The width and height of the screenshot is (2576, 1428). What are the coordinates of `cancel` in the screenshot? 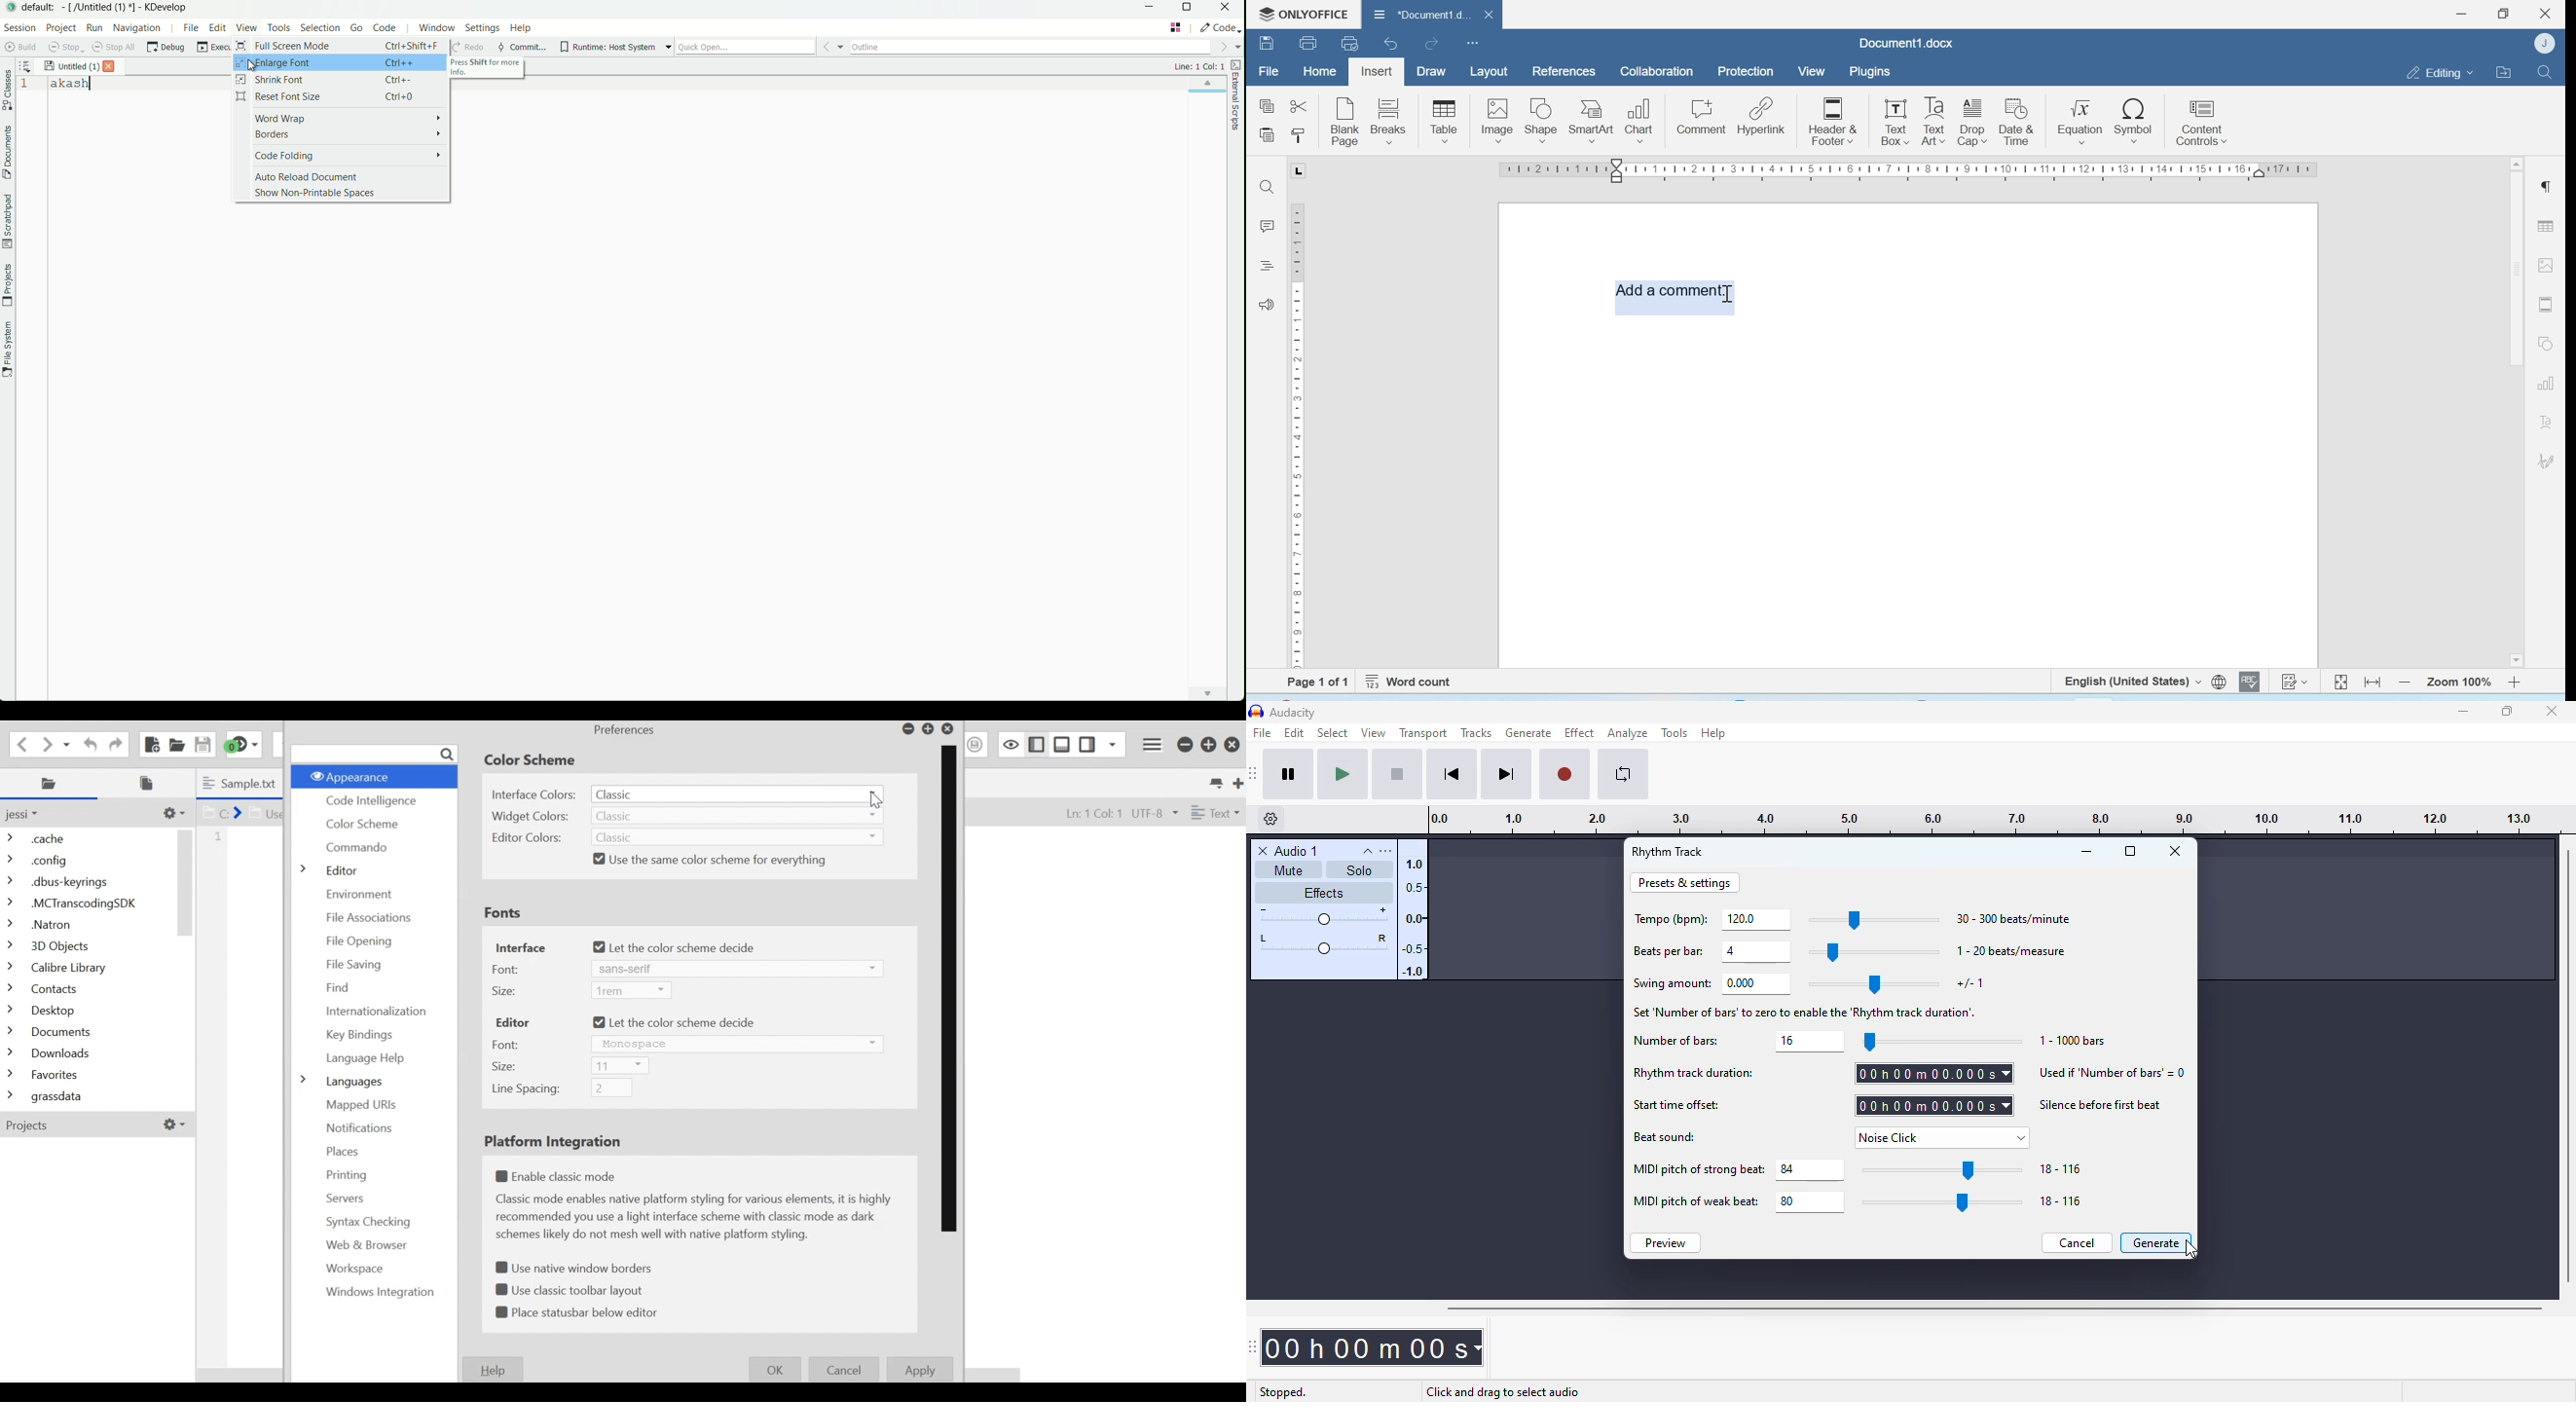 It's located at (2077, 1243).